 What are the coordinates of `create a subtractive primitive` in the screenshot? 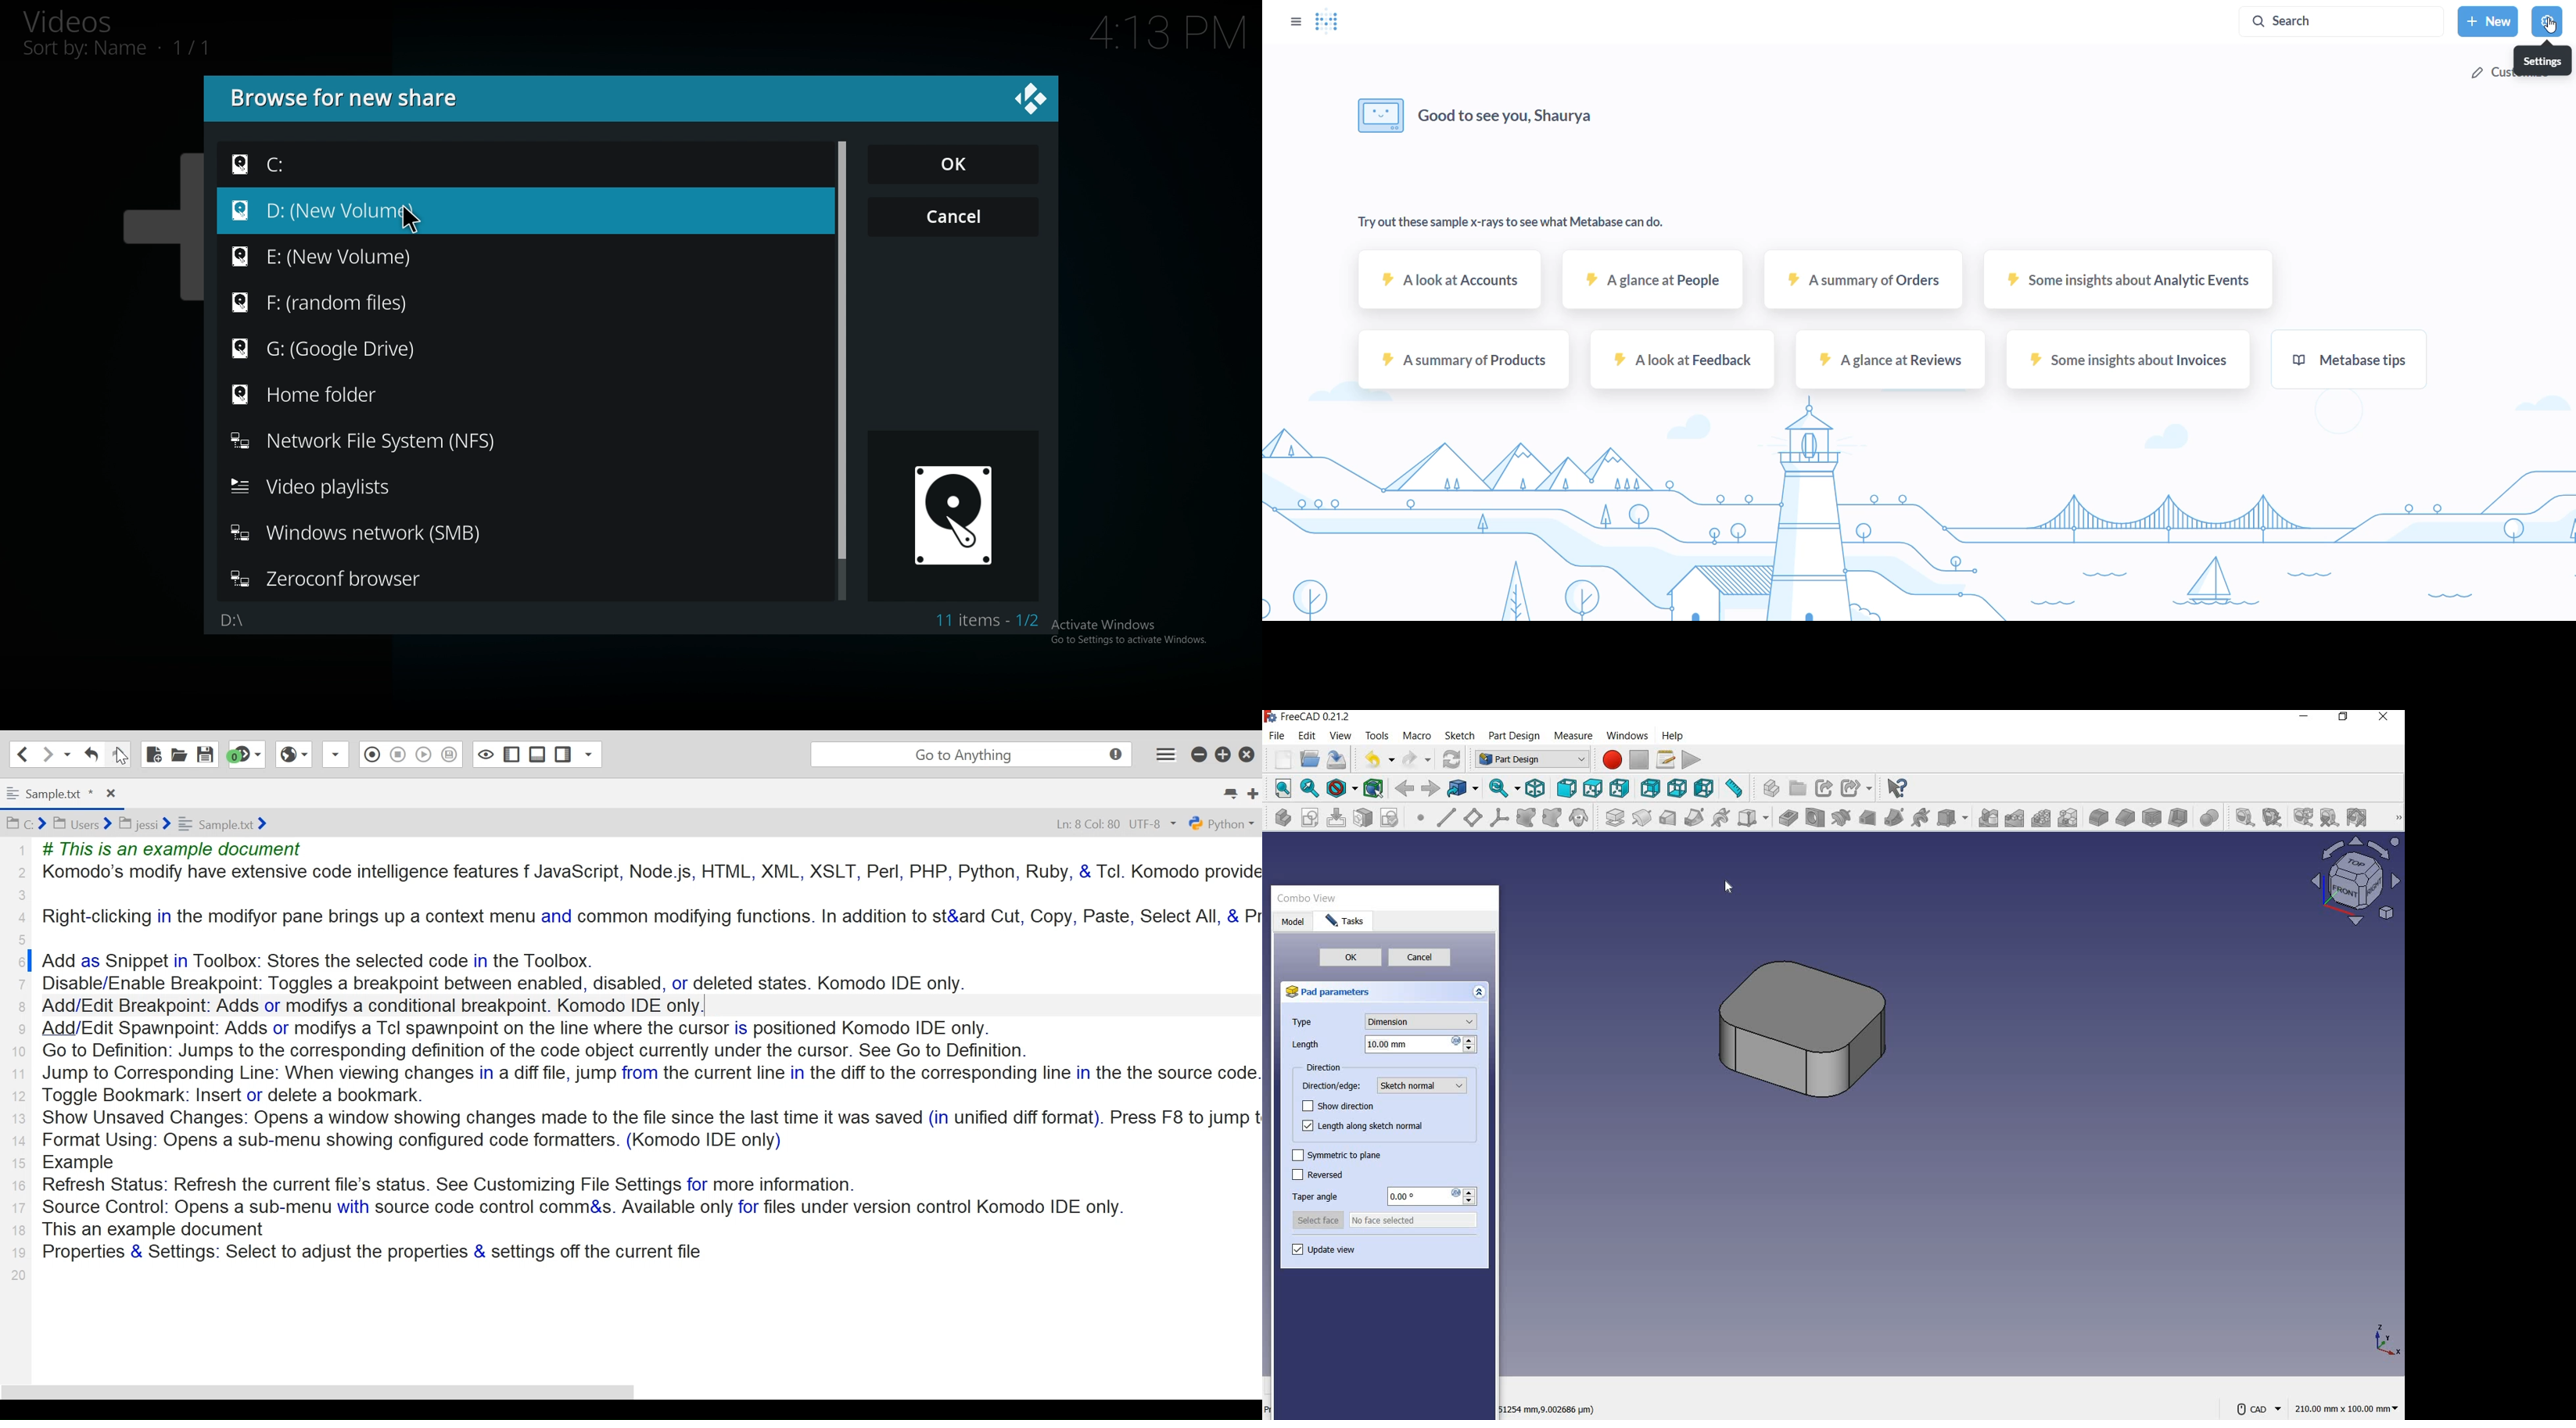 It's located at (1954, 817).